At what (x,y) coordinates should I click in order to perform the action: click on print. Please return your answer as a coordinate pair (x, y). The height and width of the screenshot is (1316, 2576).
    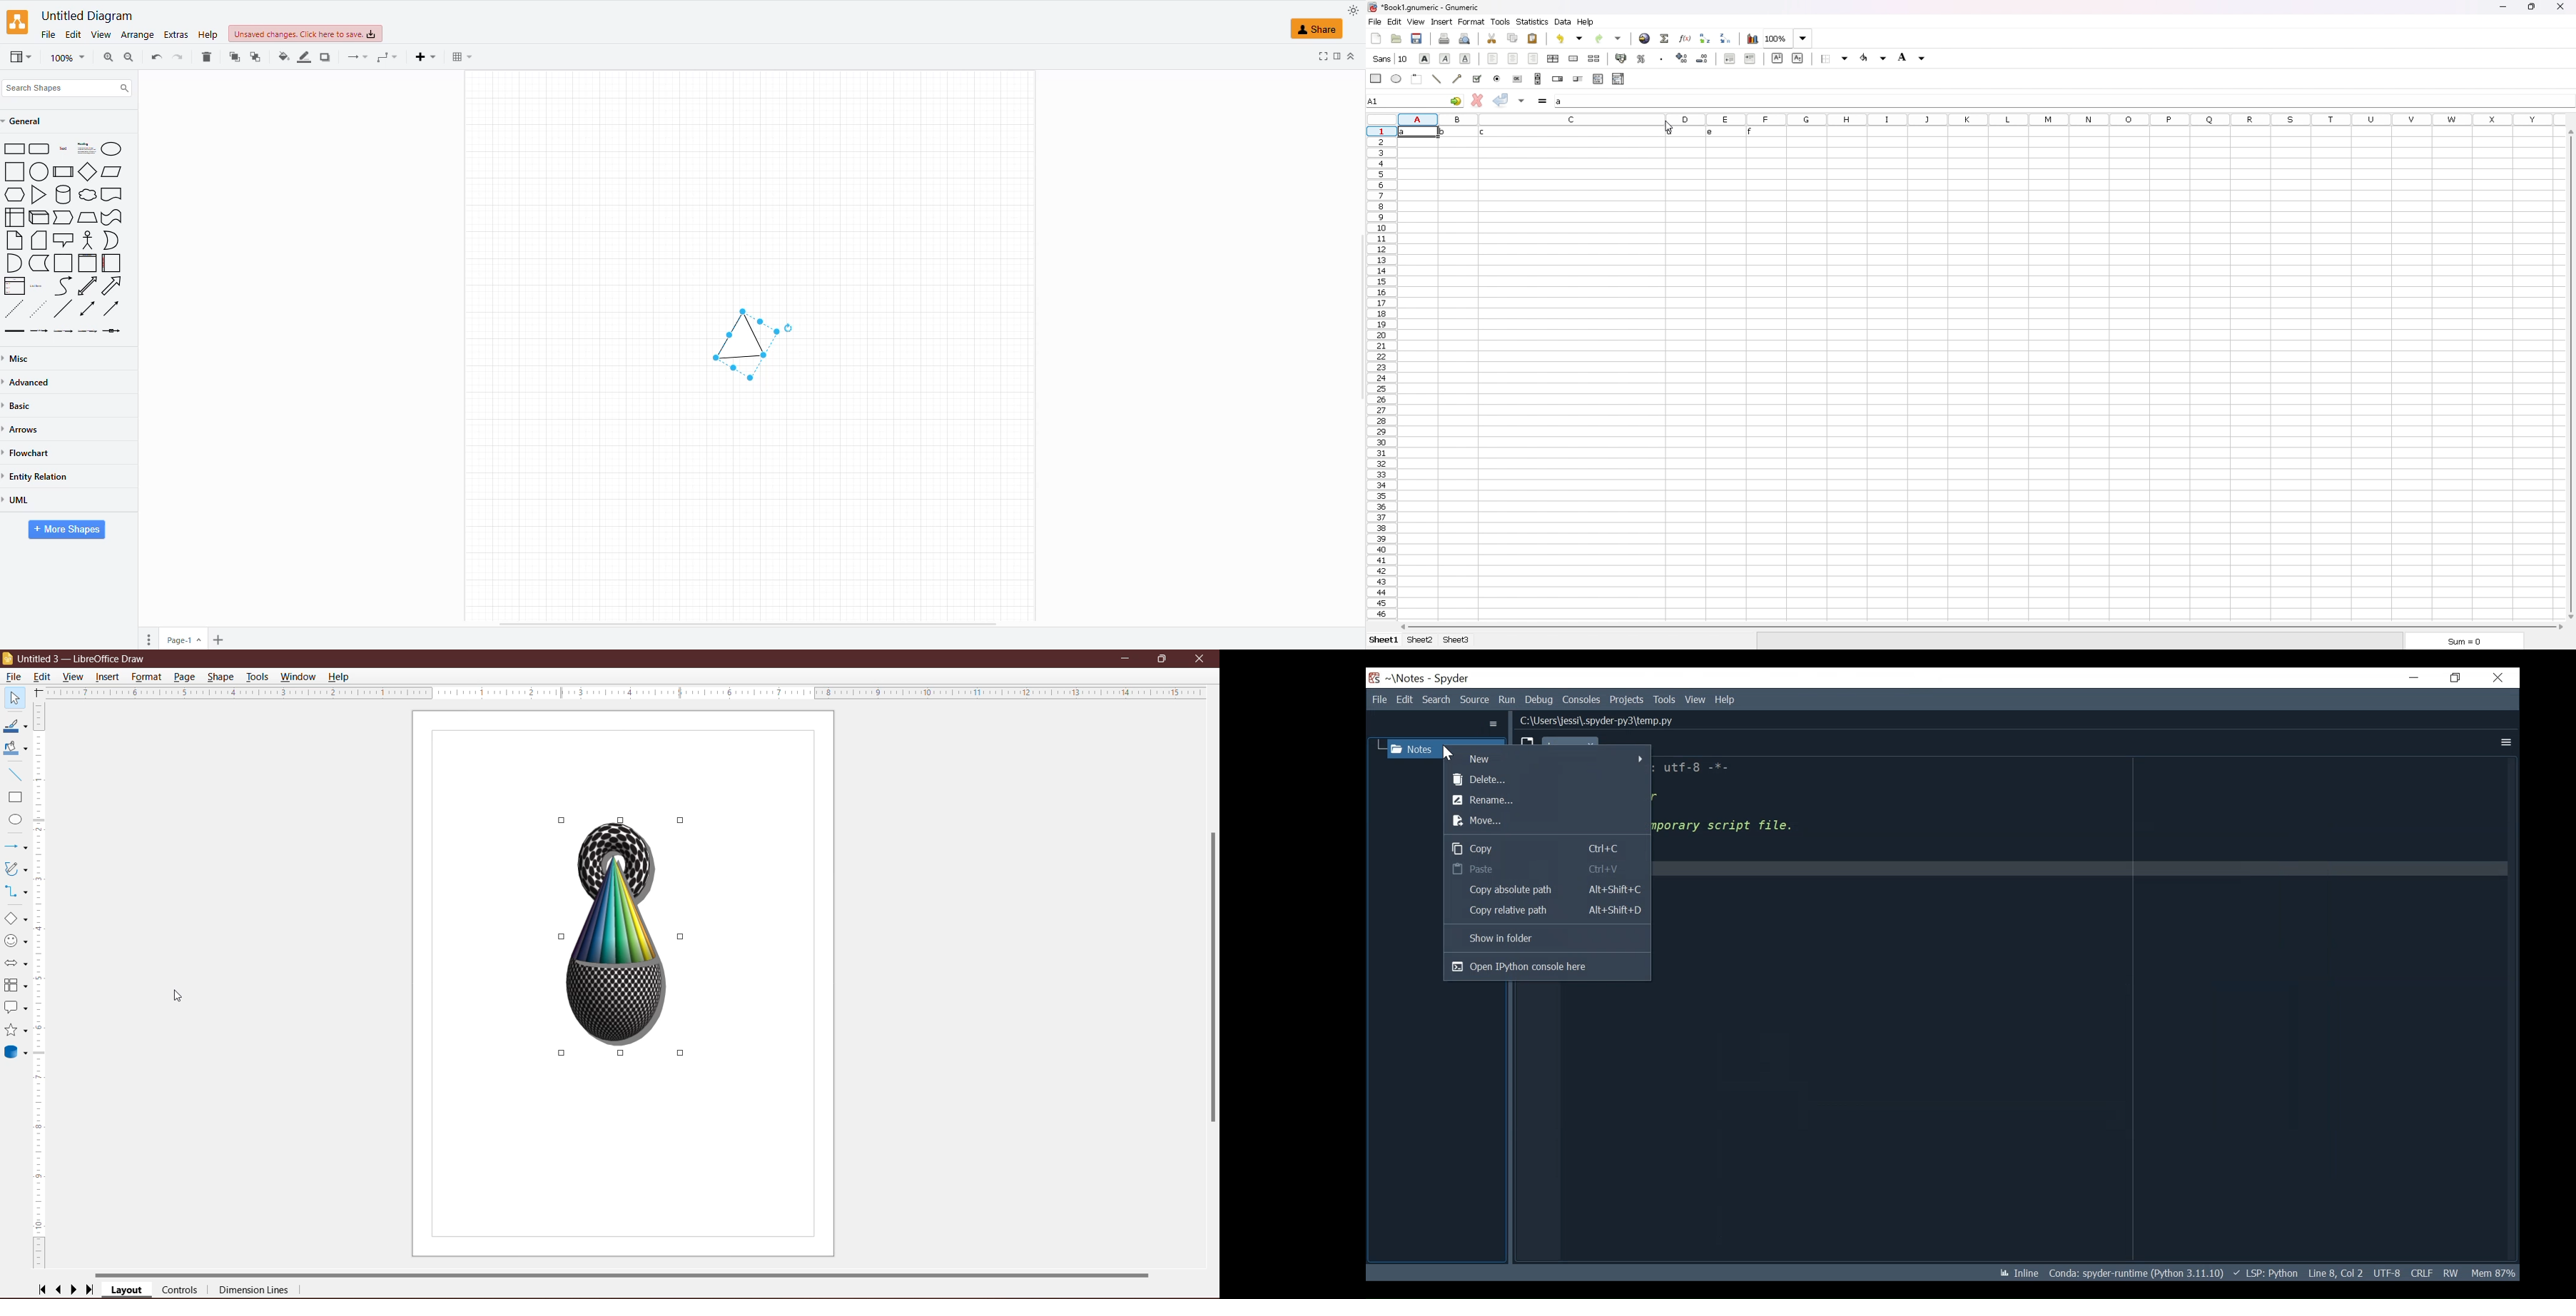
    Looking at the image, I should click on (1445, 38).